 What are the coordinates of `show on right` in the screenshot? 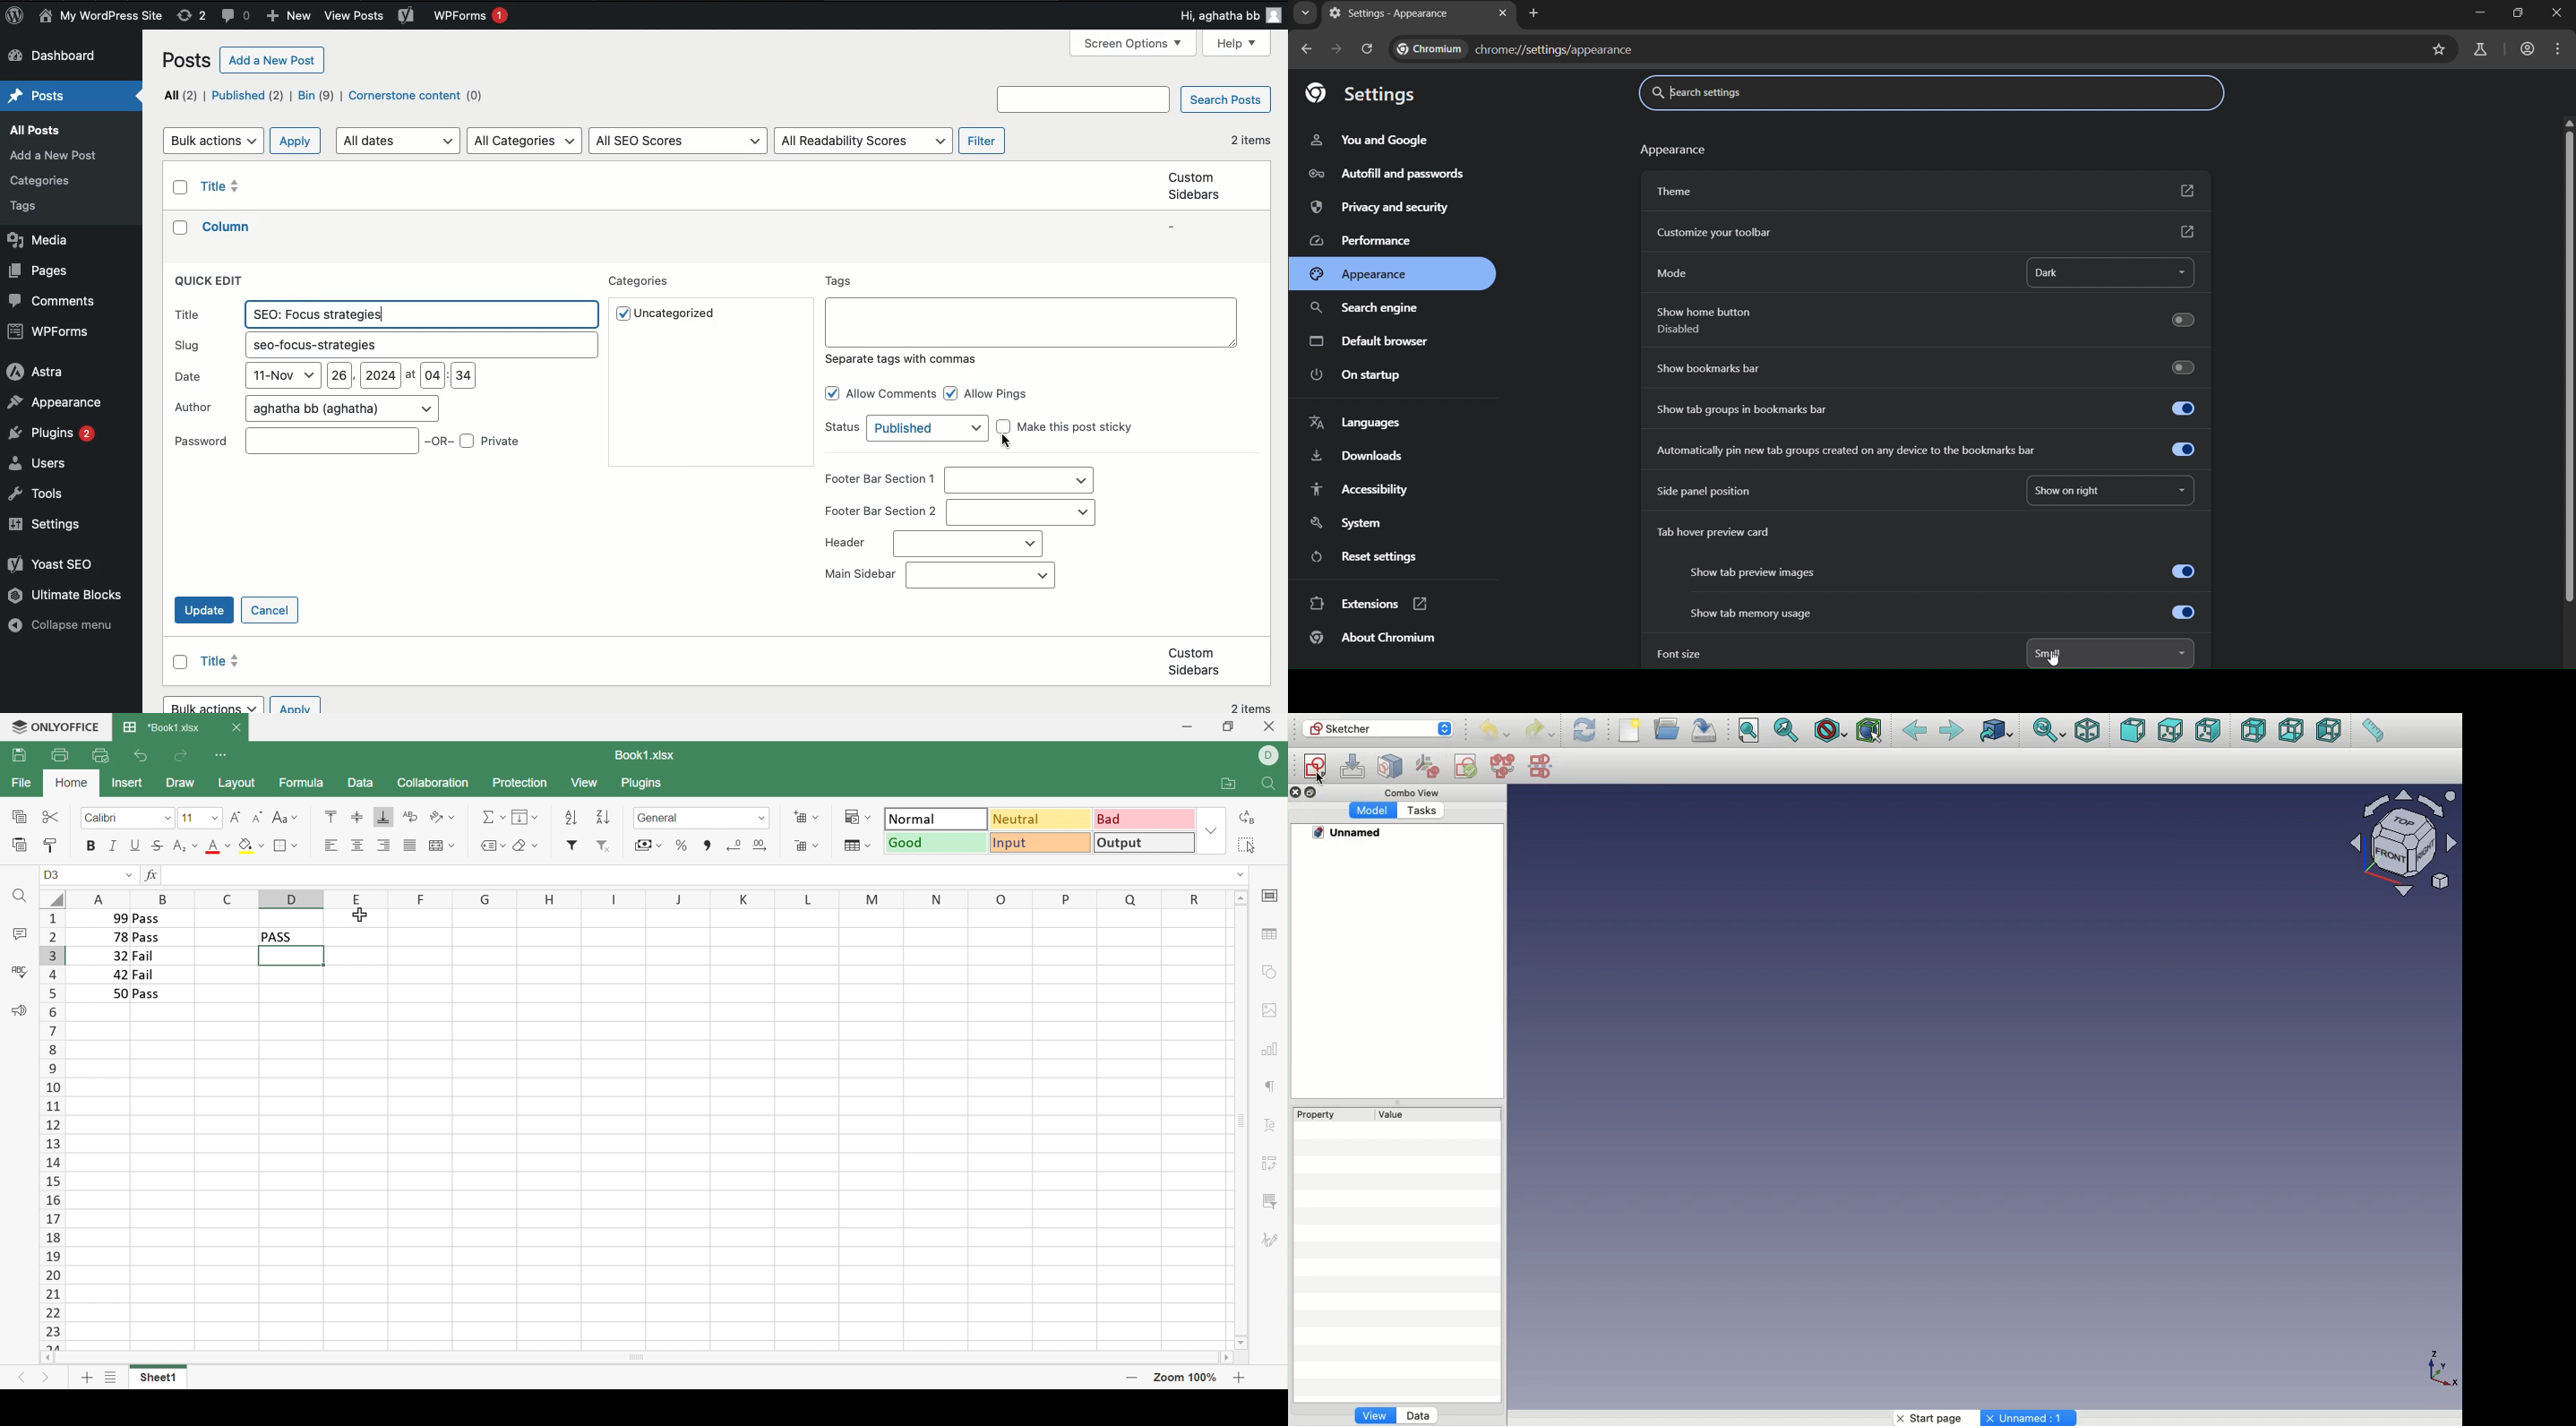 It's located at (2078, 488).